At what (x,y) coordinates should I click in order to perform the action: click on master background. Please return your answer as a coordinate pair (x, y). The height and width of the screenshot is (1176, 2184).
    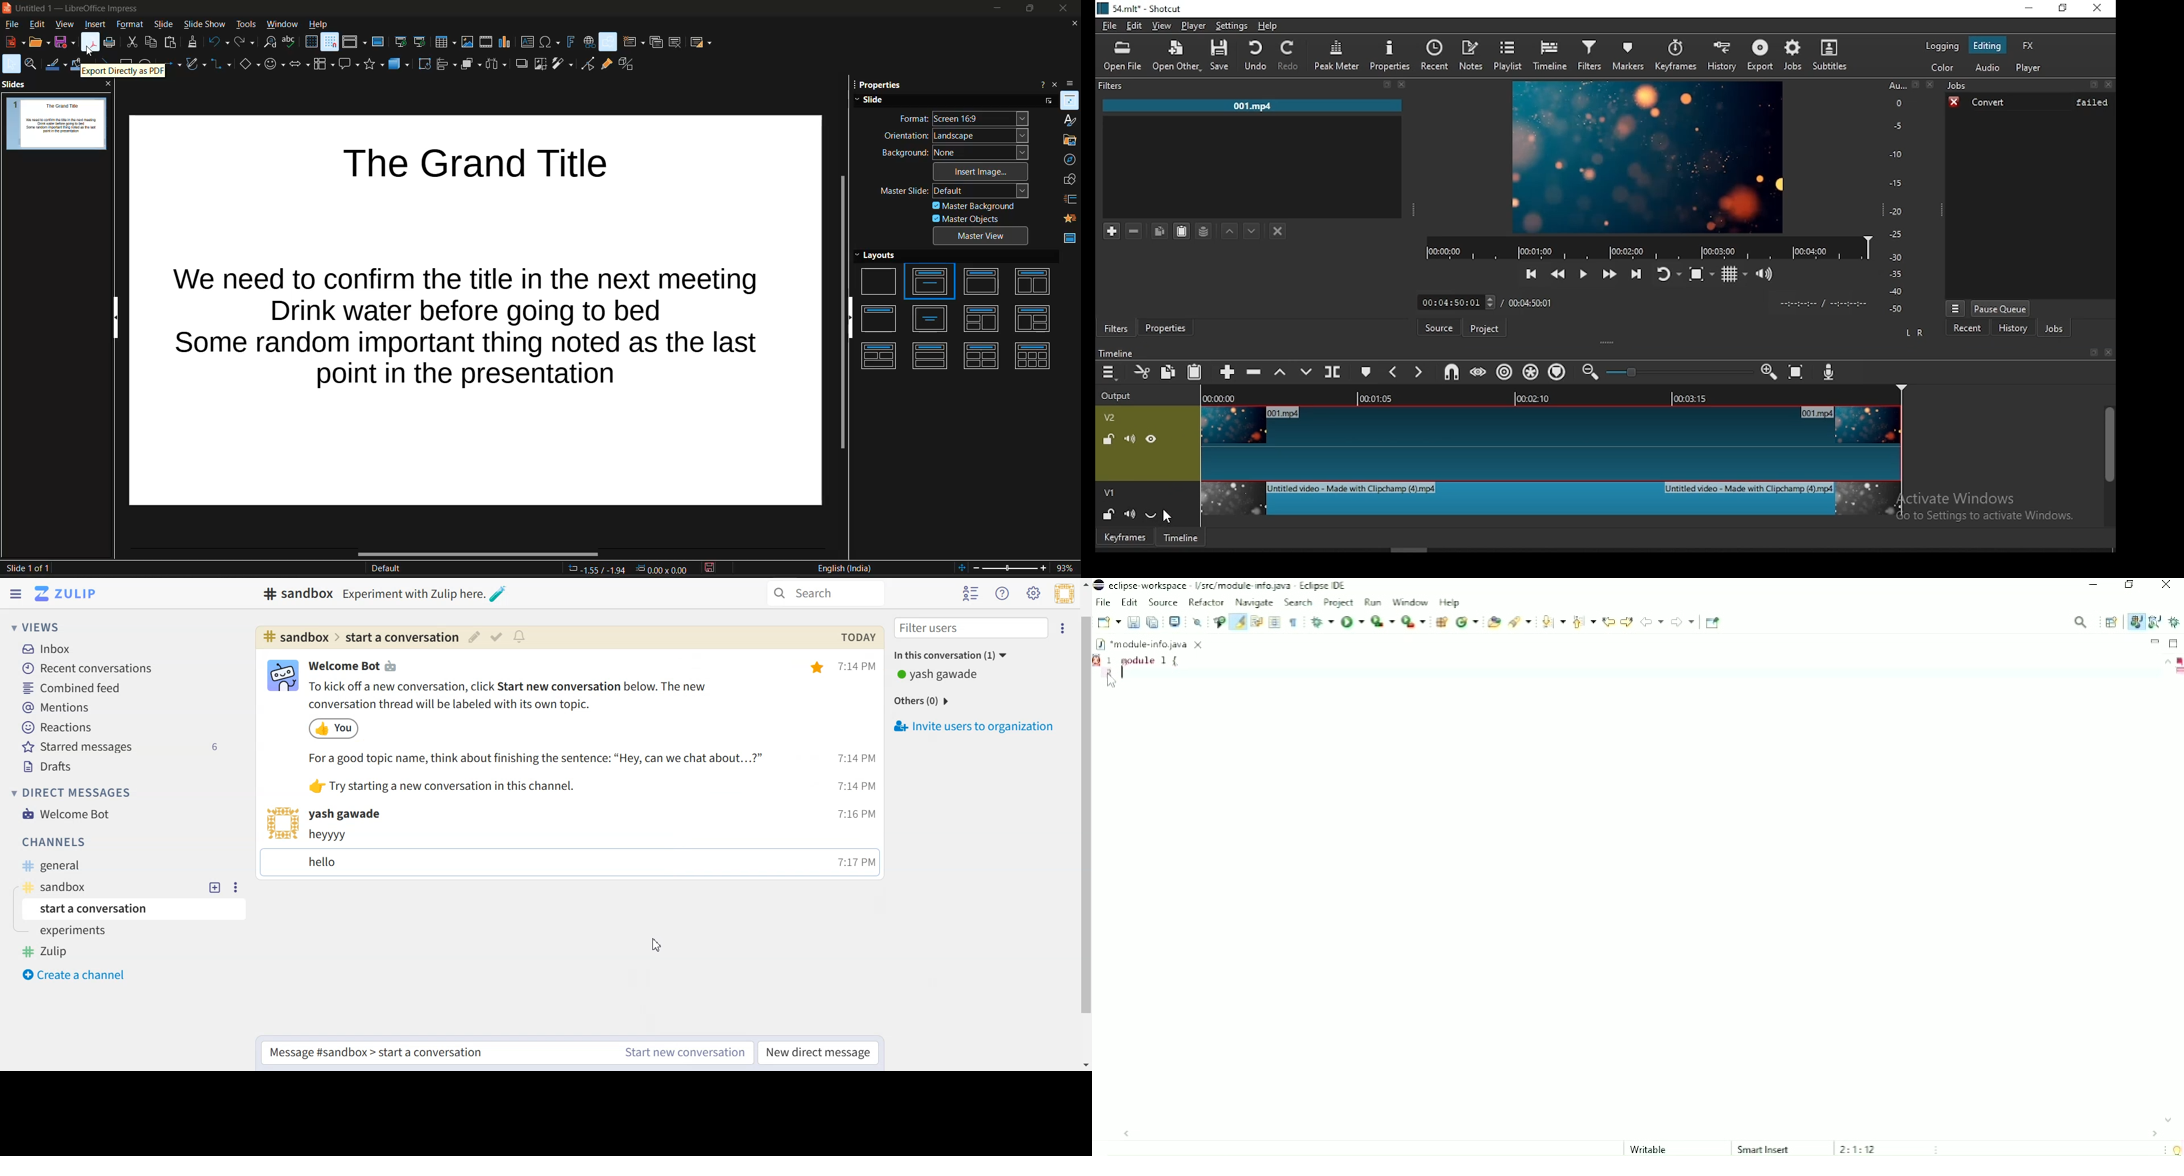
    Looking at the image, I should click on (973, 206).